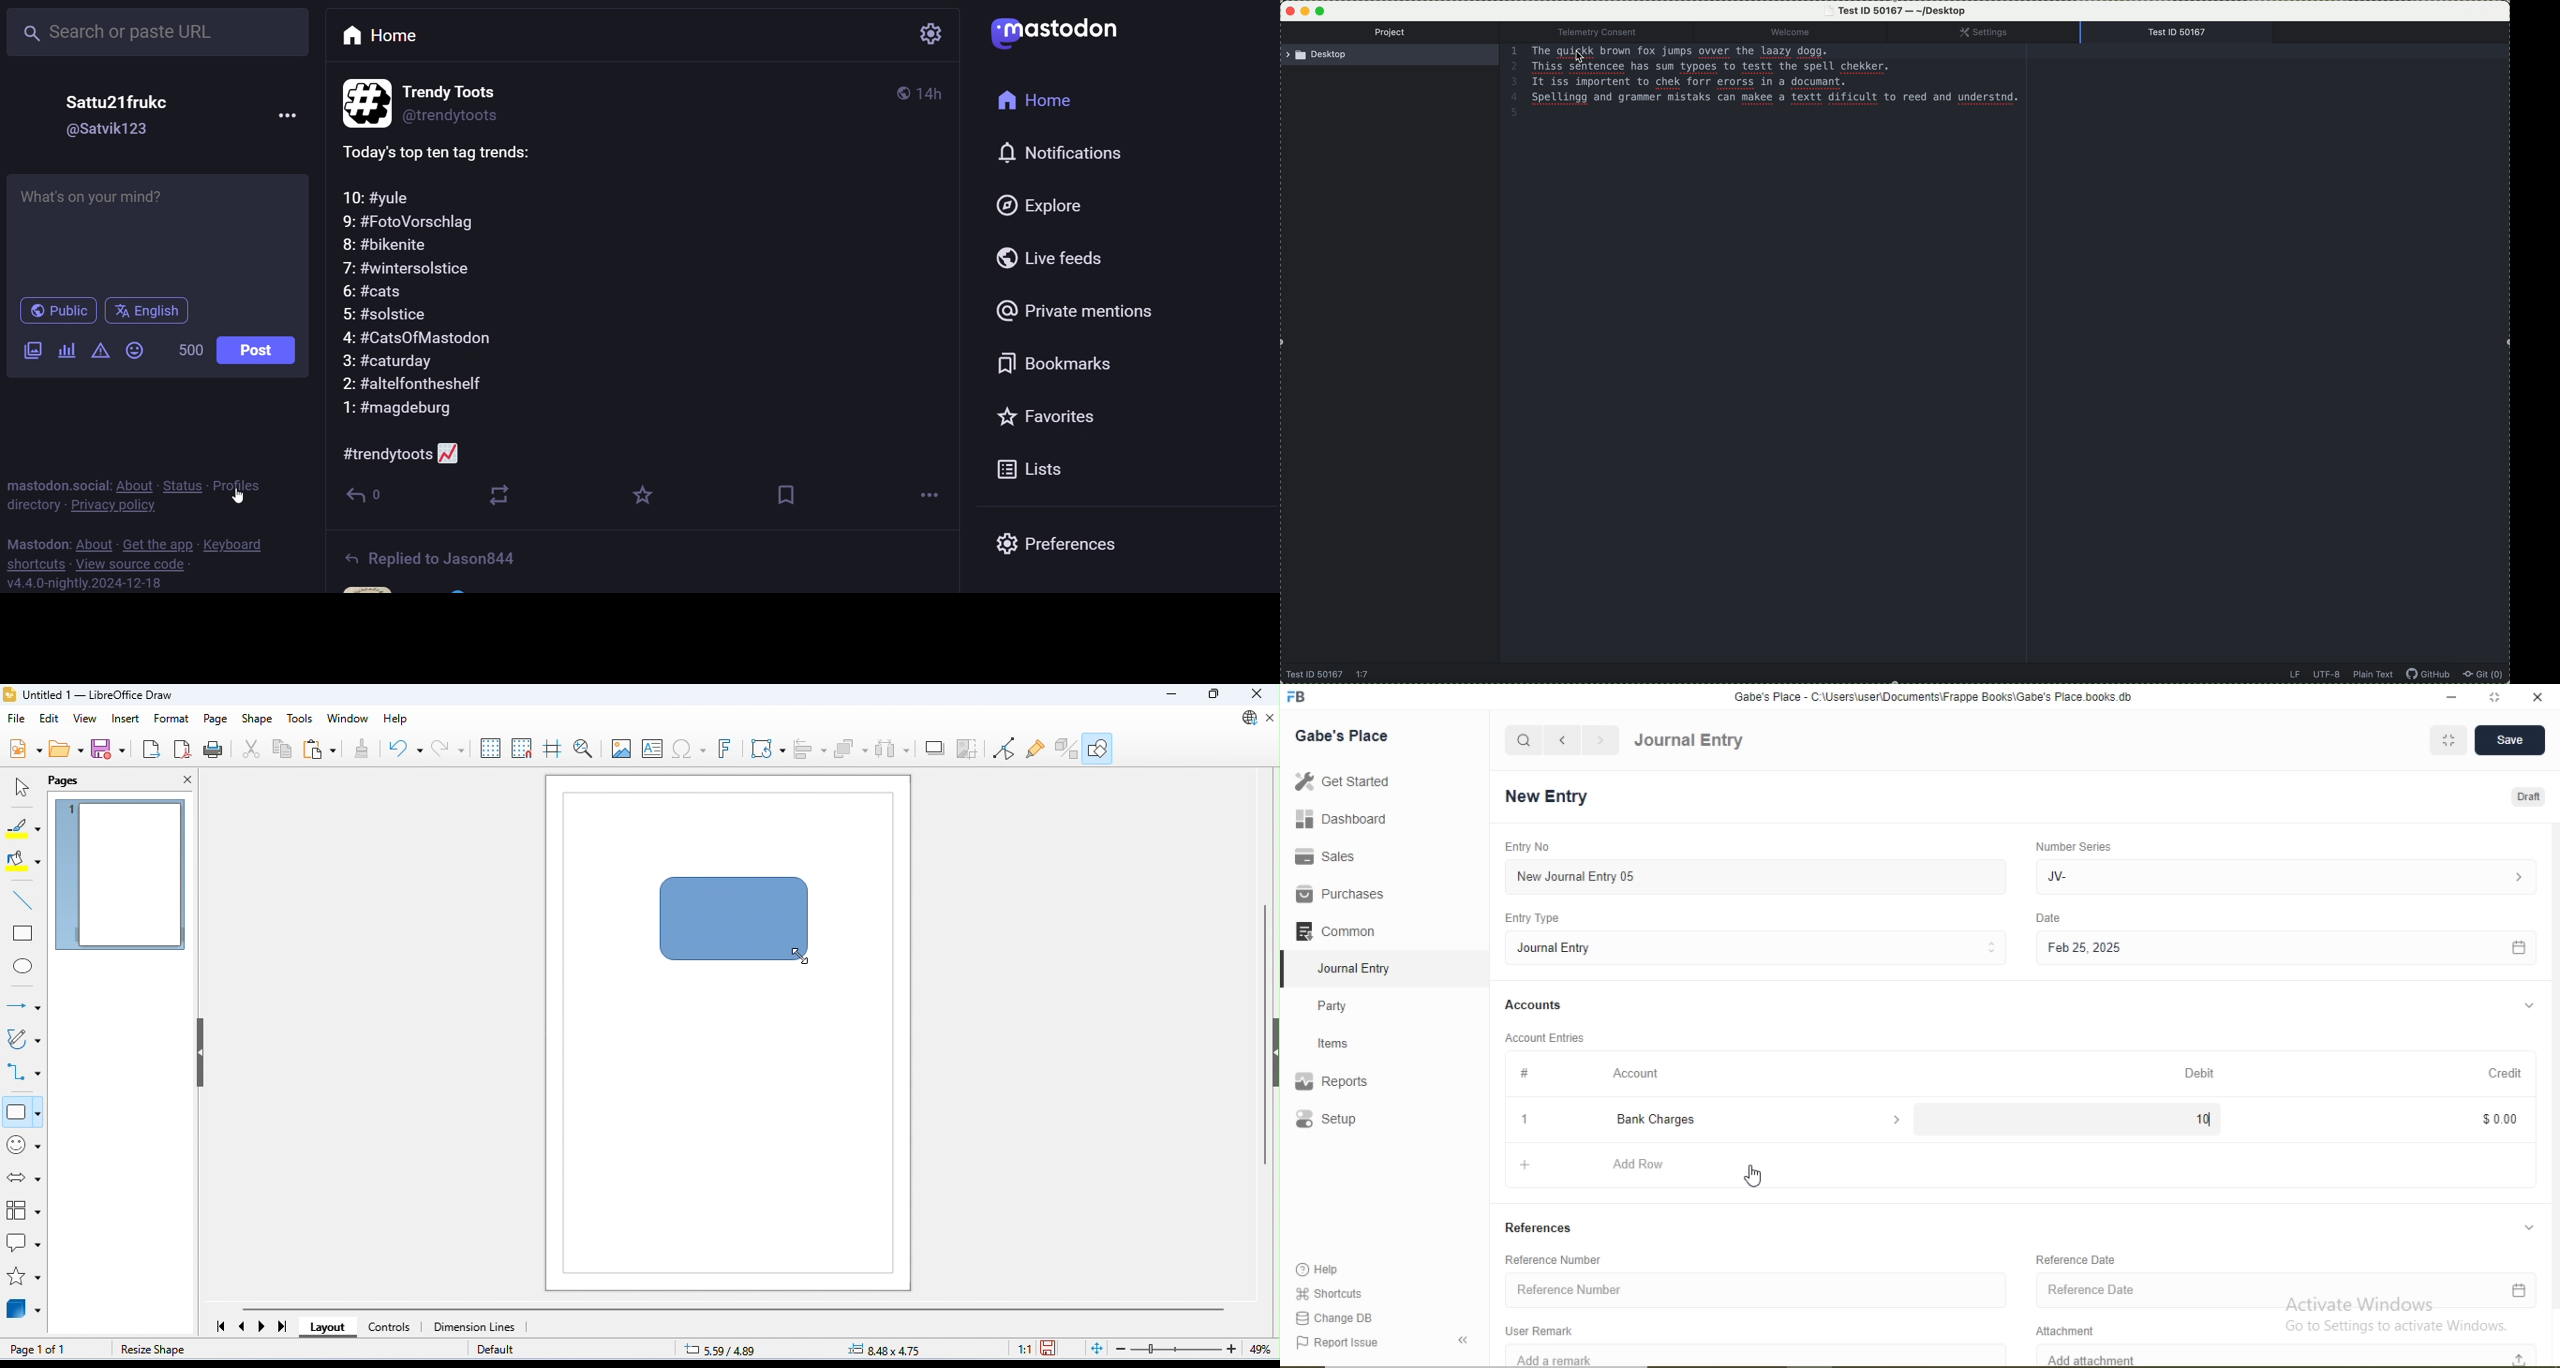  What do you see at coordinates (1331, 1292) in the screenshot?
I see `‘Shortcuts` at bounding box center [1331, 1292].